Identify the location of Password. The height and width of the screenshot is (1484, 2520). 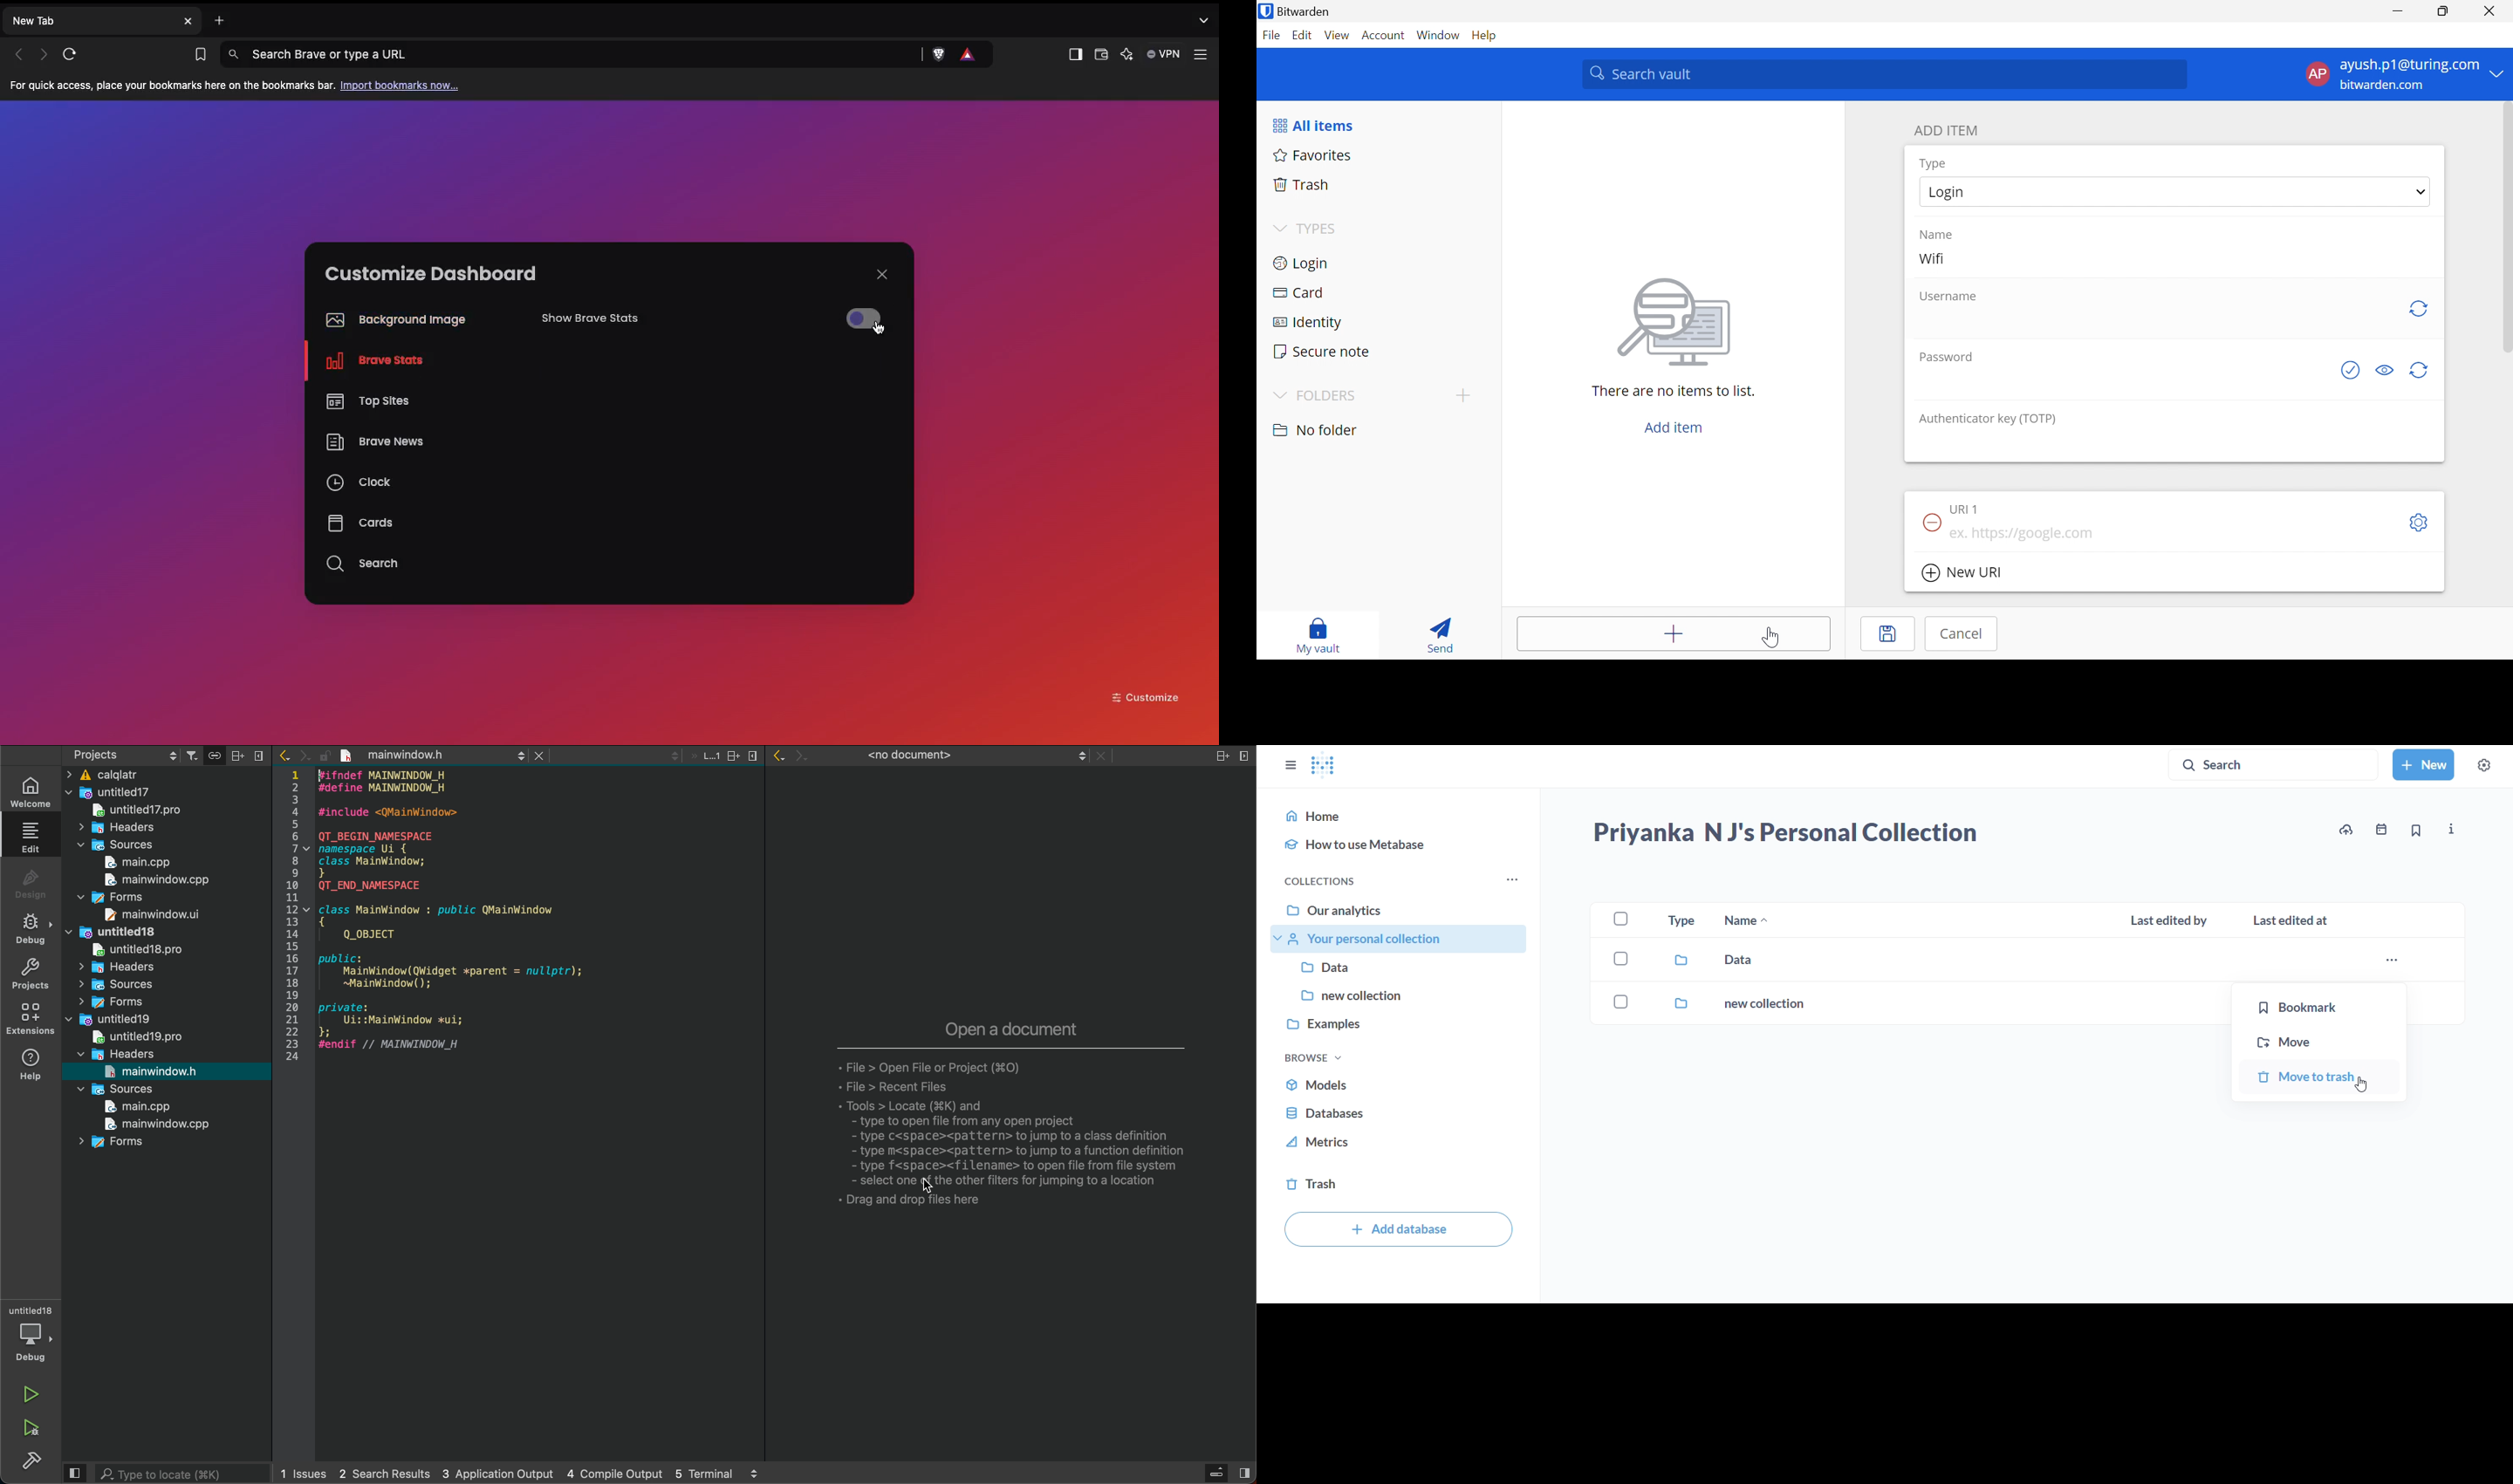
(1950, 356).